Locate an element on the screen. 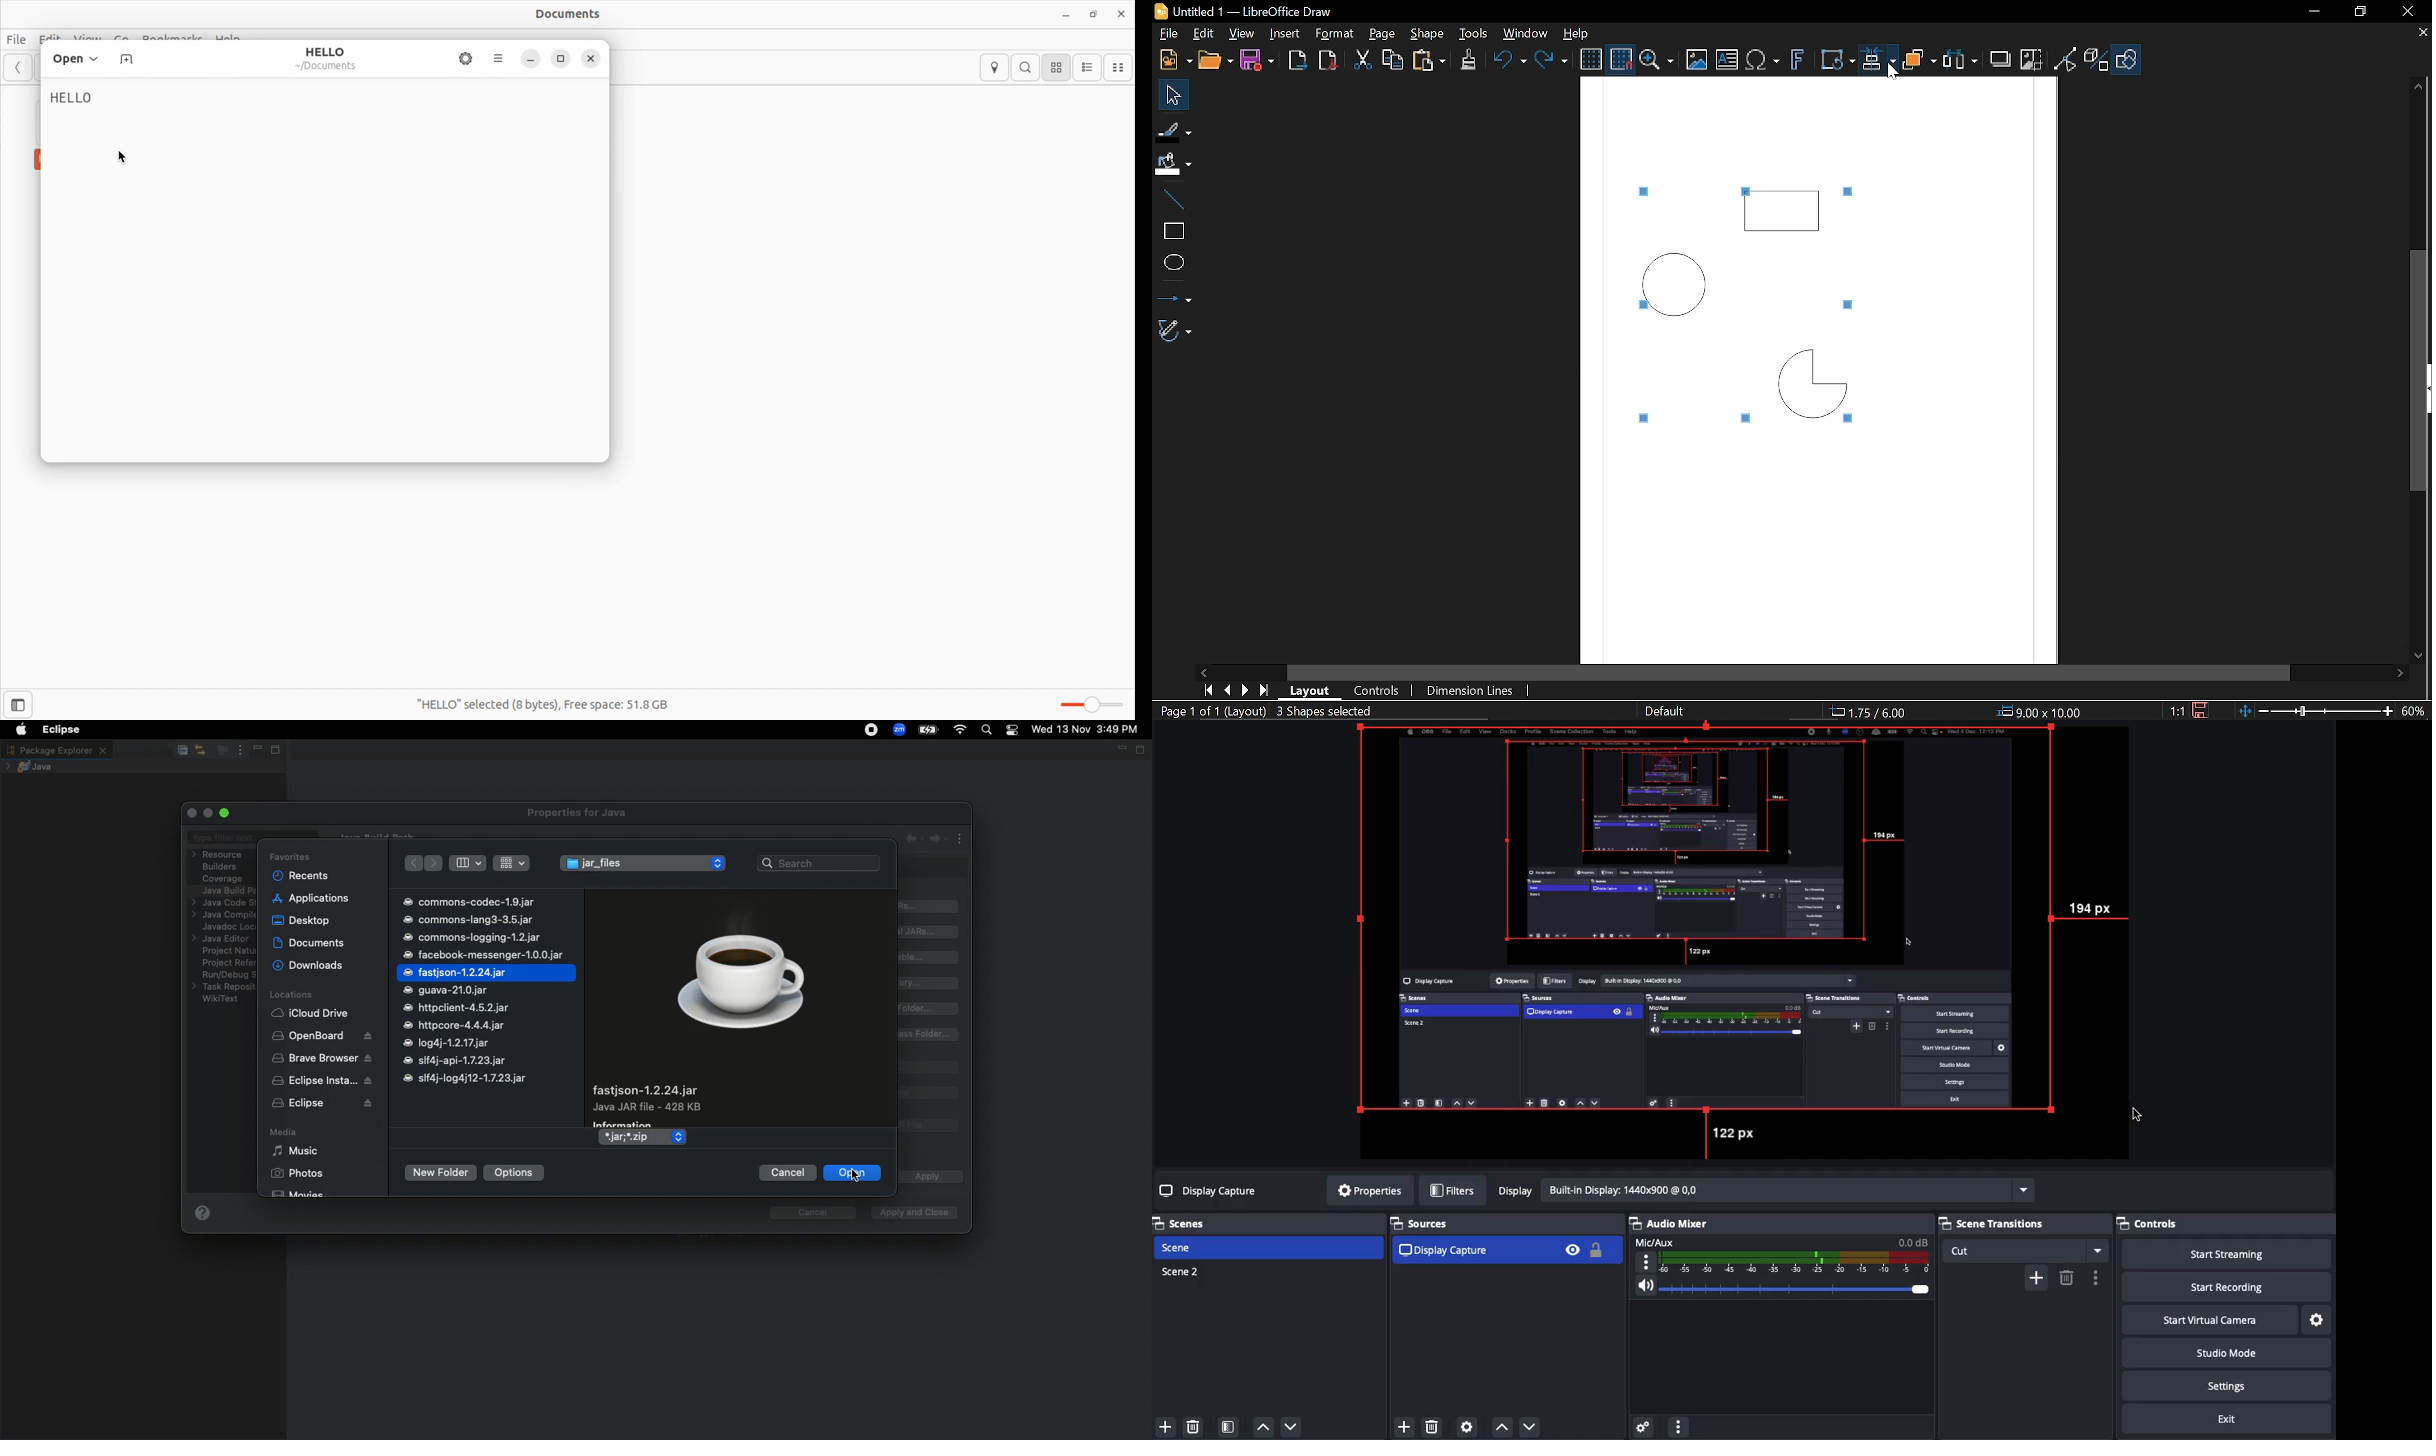 The image size is (2436, 1456). Add JARs is located at coordinates (930, 906).